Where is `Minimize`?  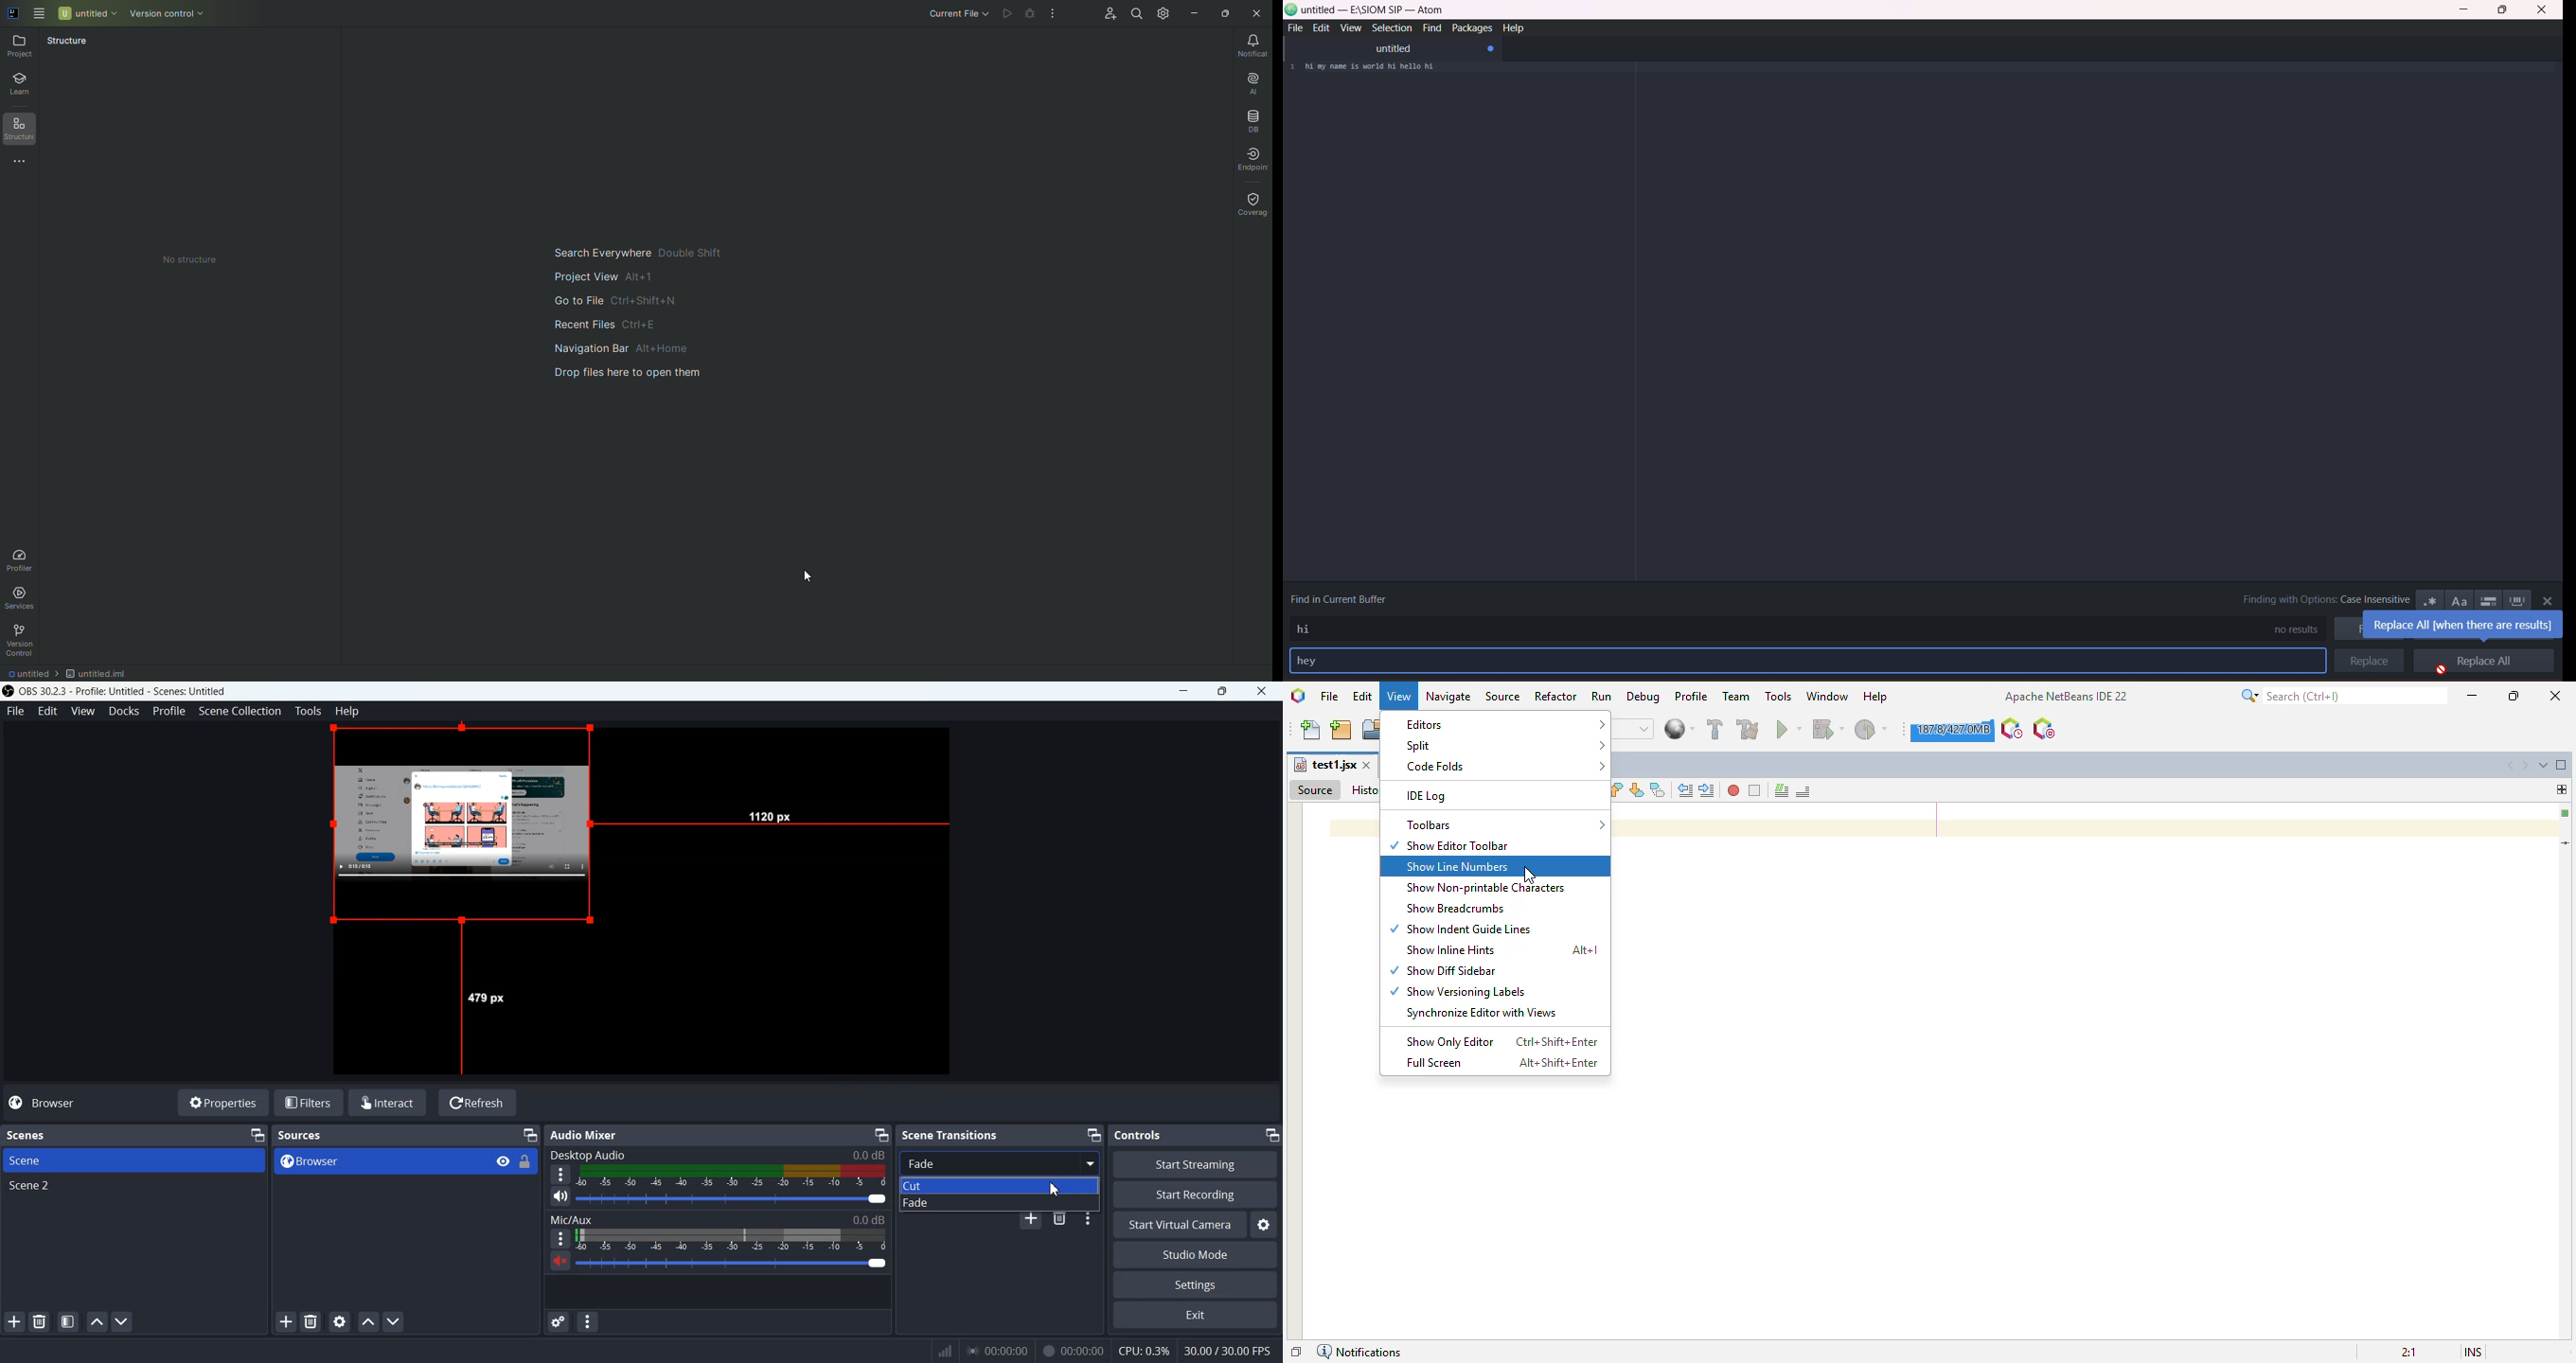 Minimize is located at coordinates (531, 1134).